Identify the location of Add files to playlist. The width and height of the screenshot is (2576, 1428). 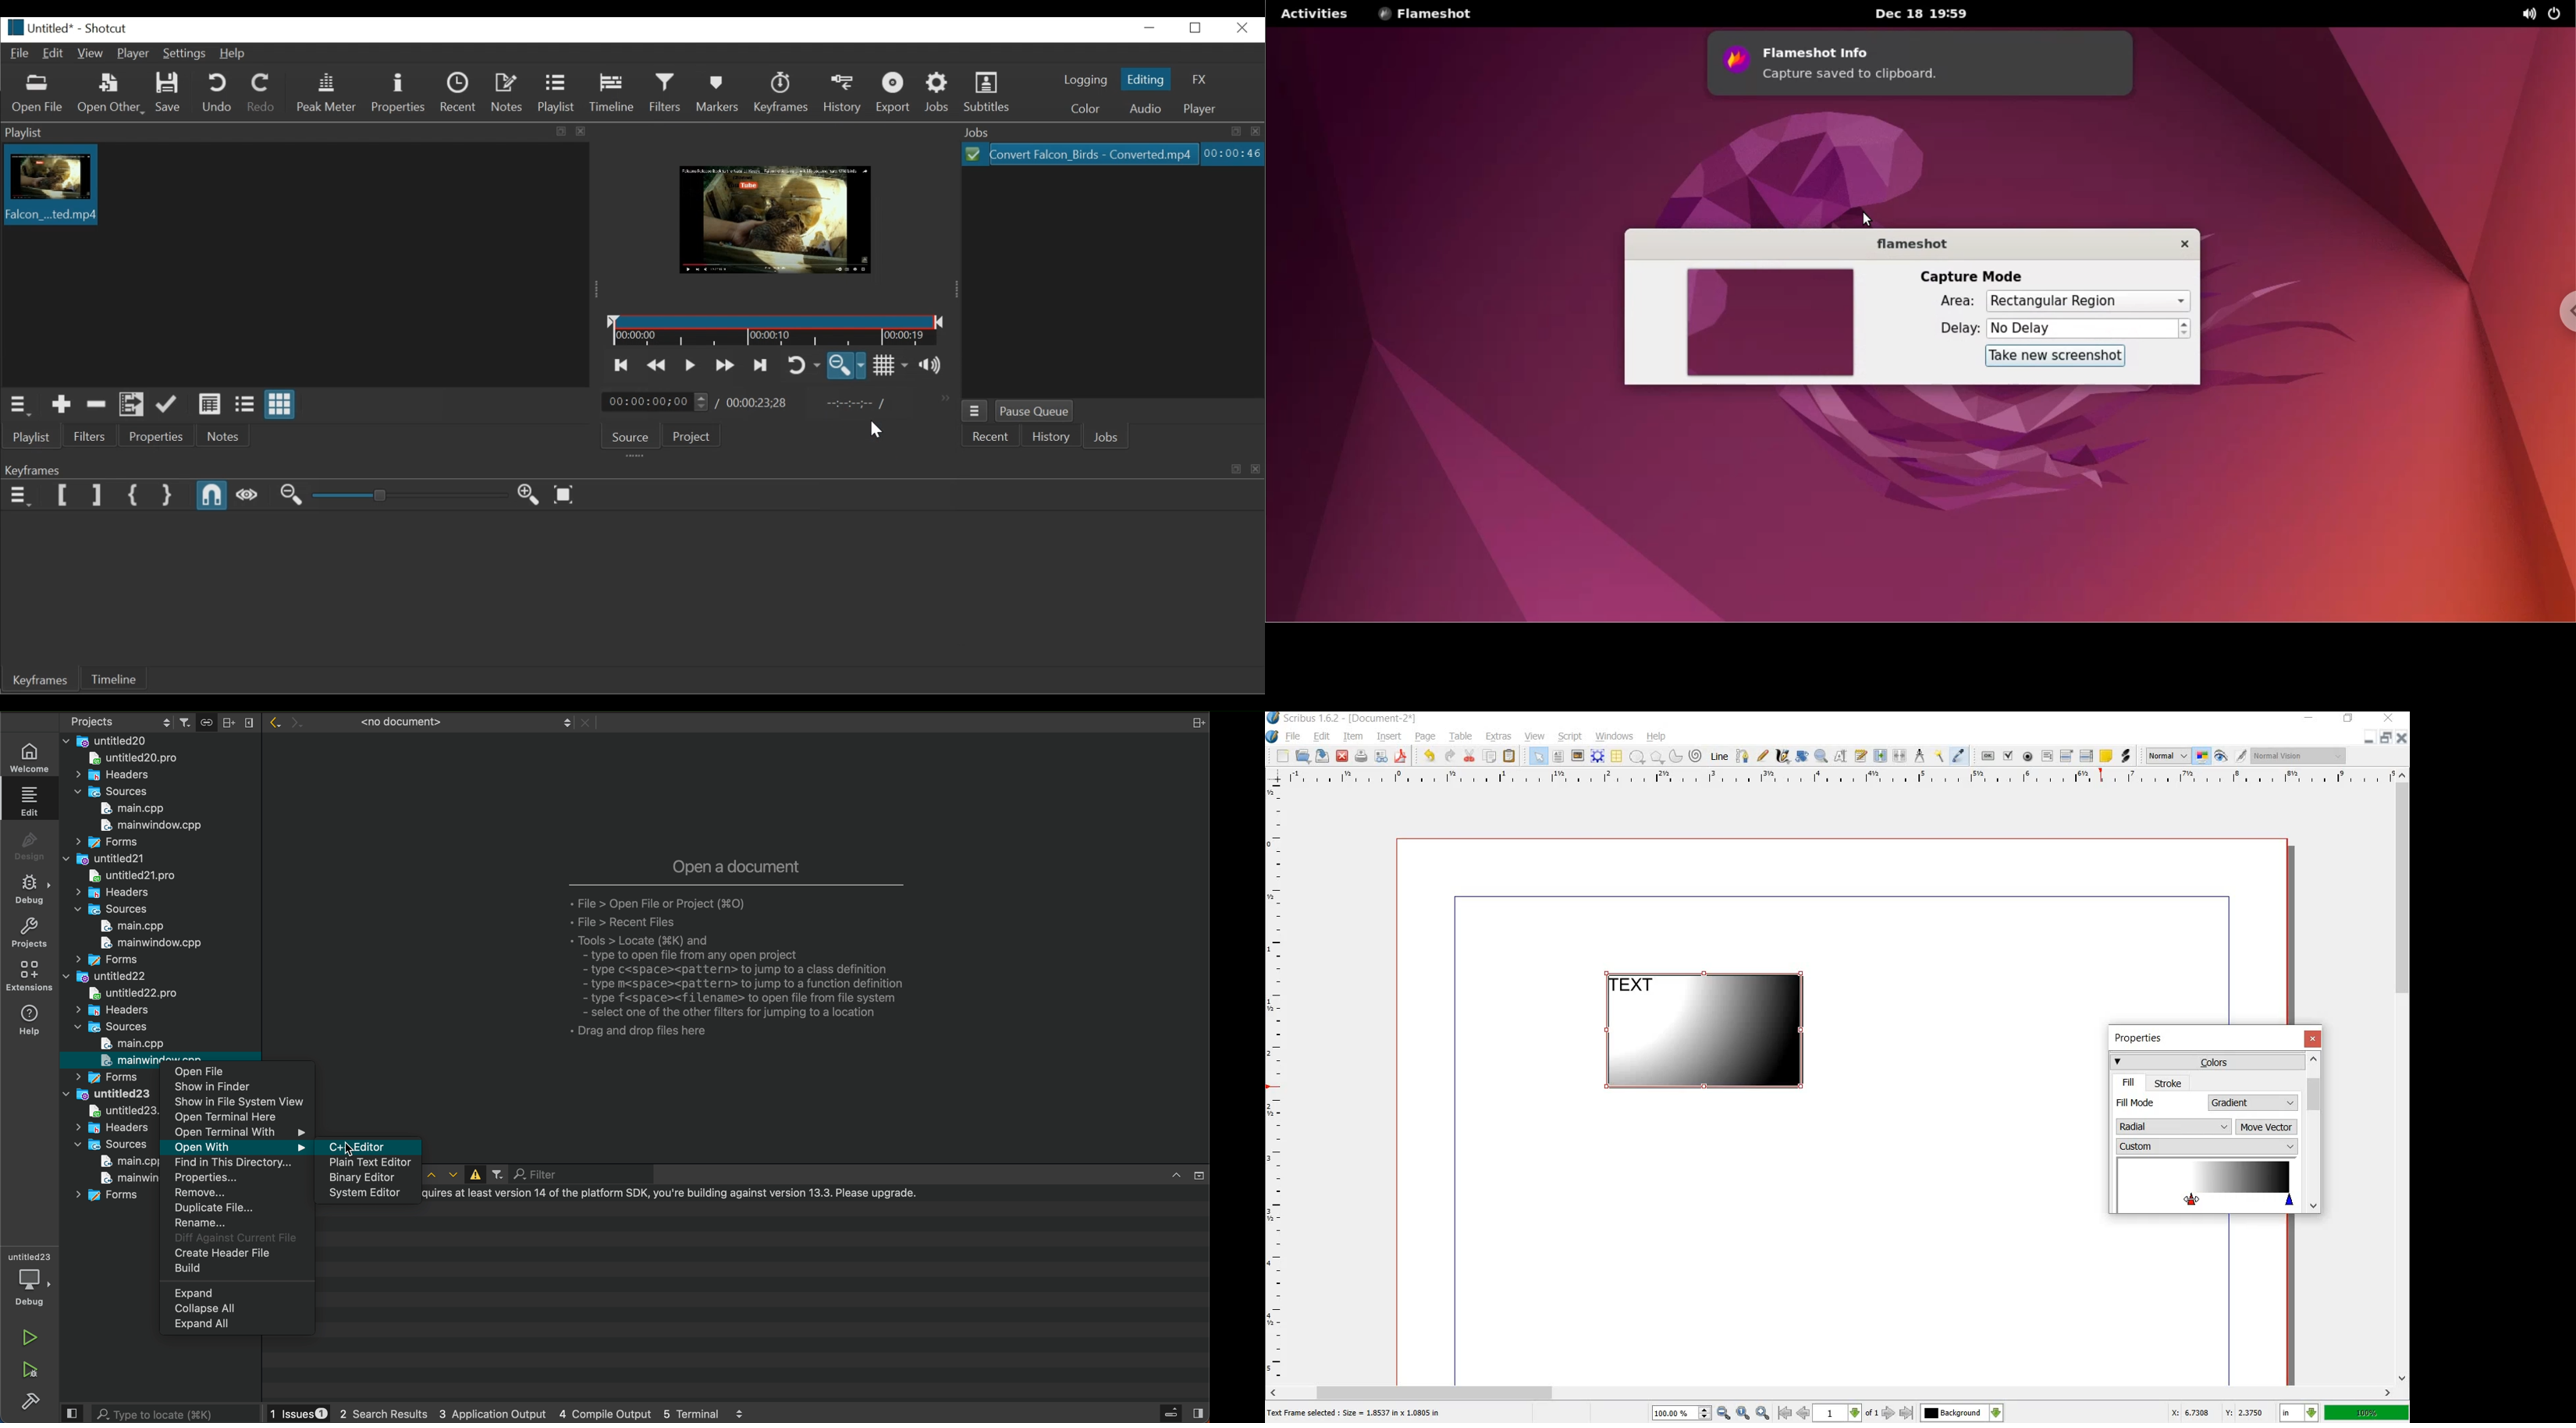
(131, 405).